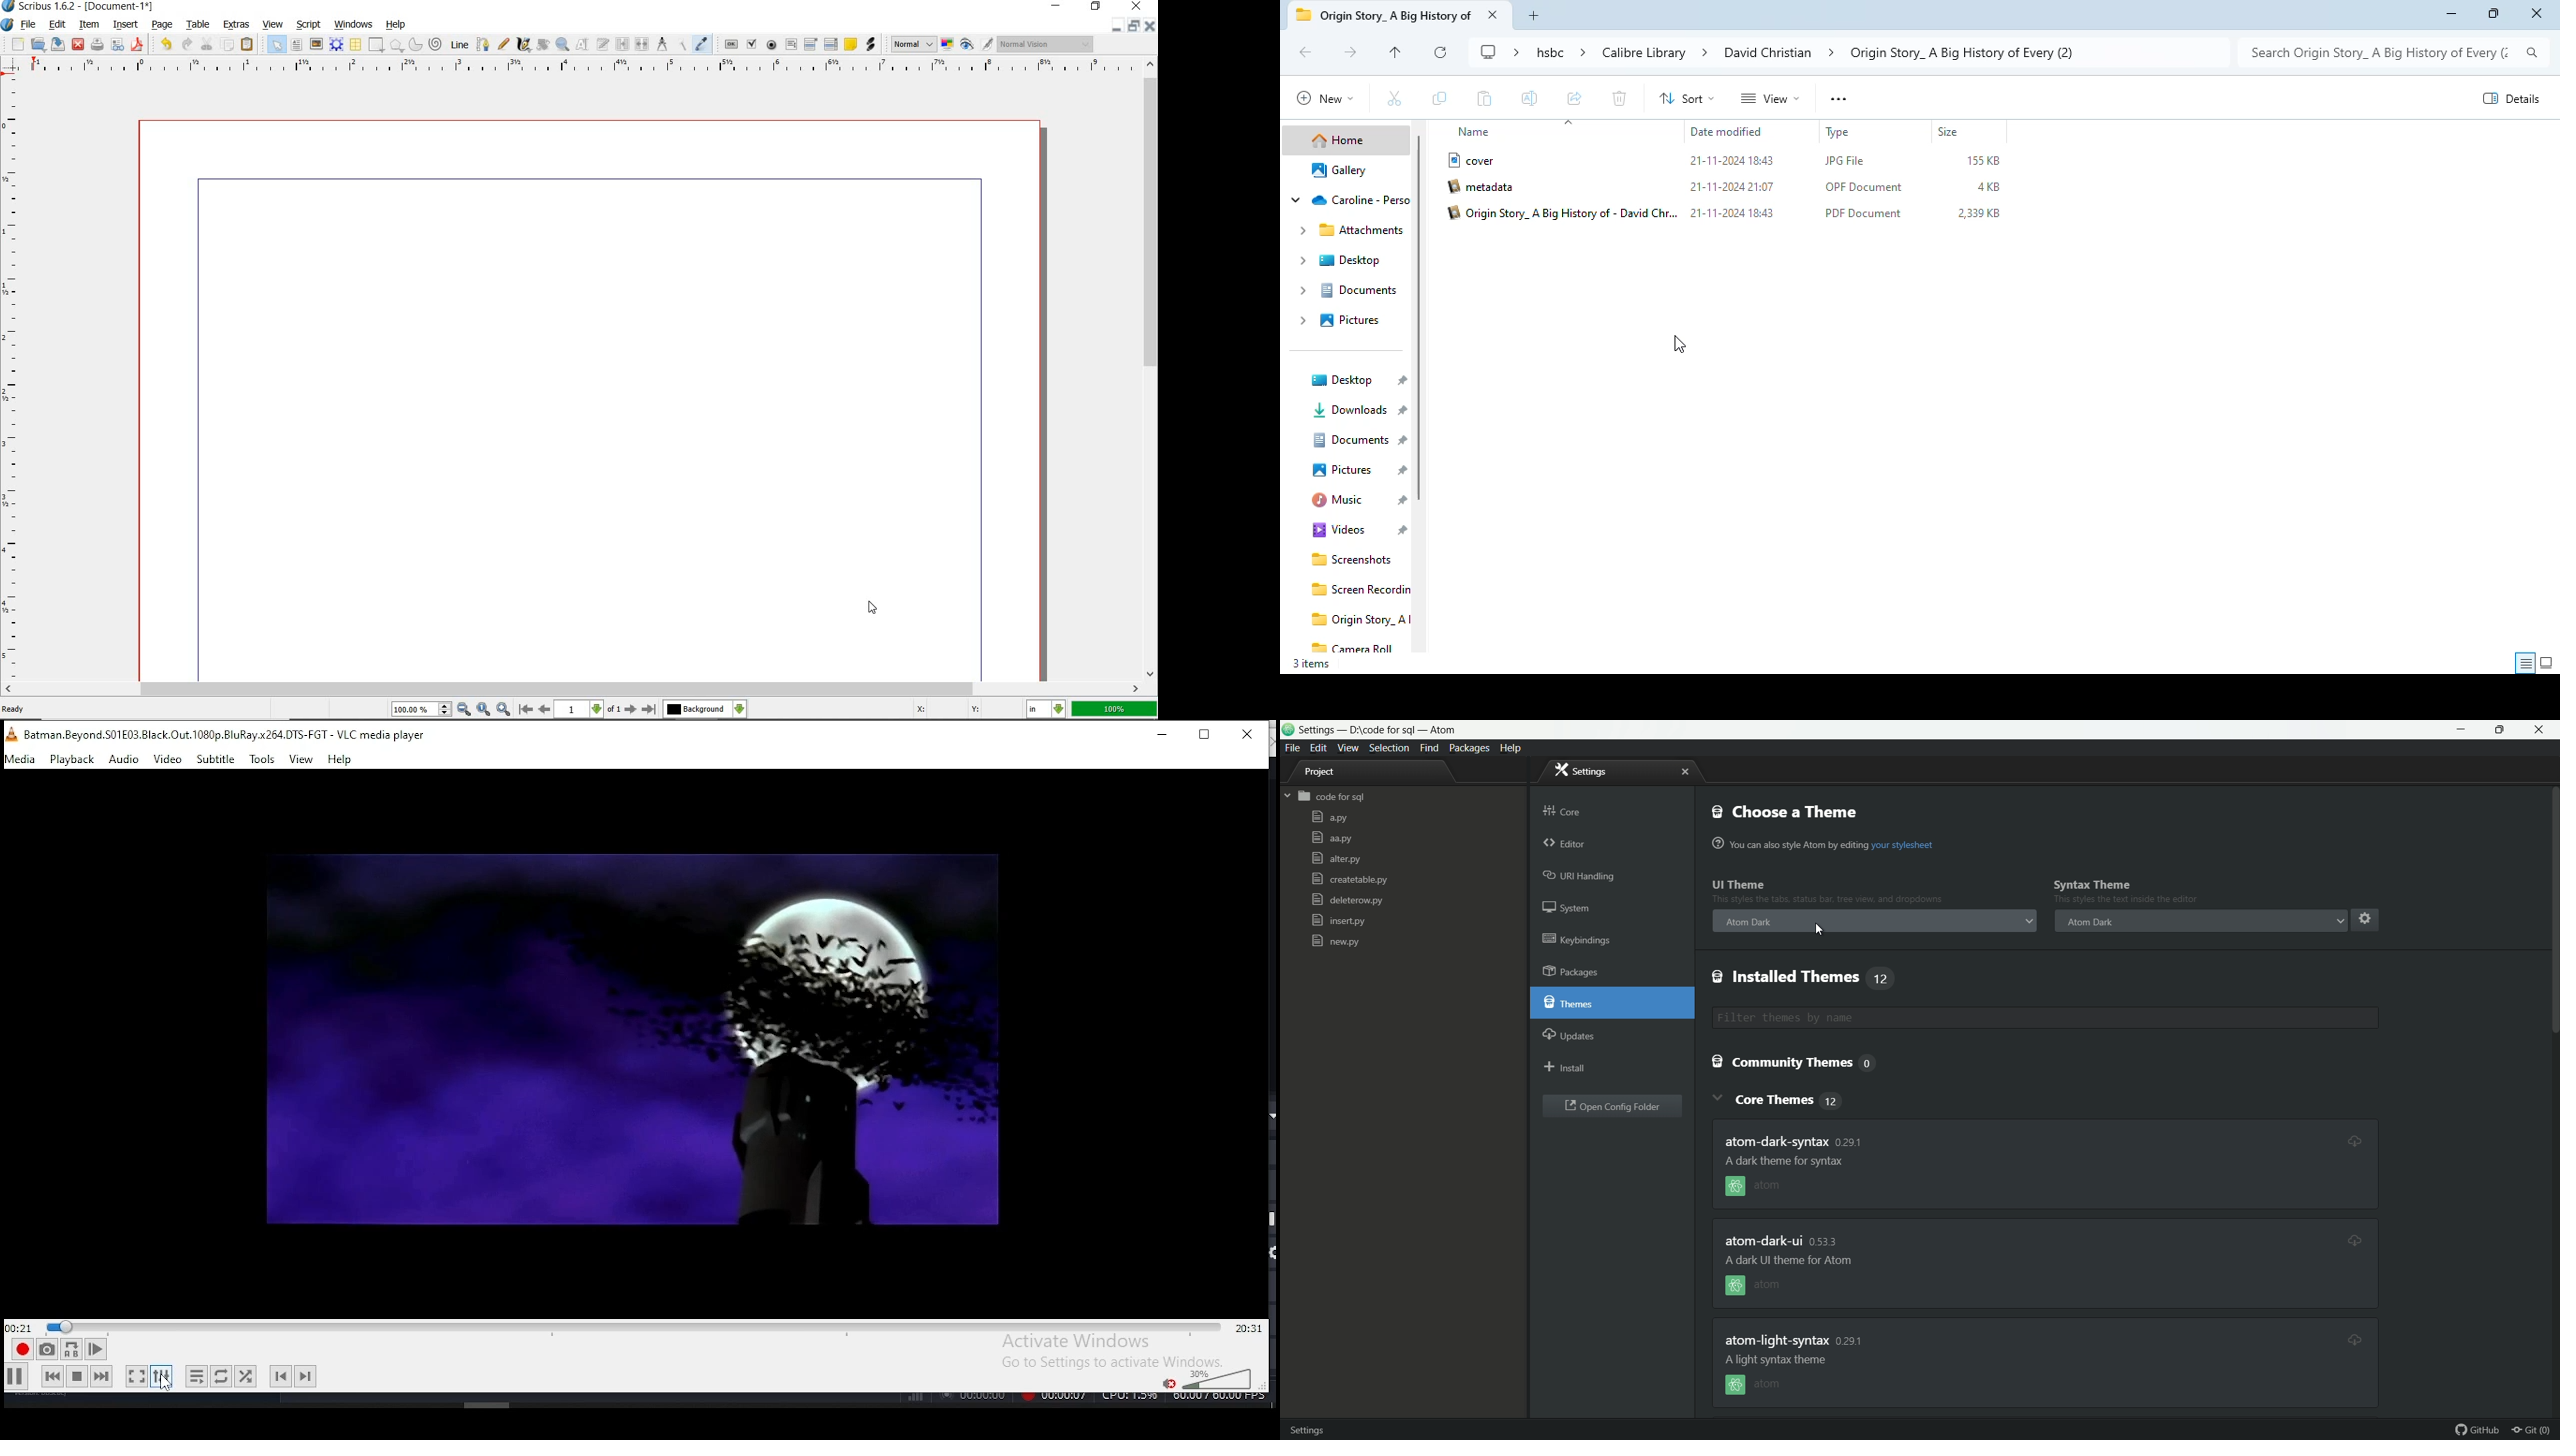  Describe the element at coordinates (1046, 710) in the screenshot. I see `select the current unit` at that location.